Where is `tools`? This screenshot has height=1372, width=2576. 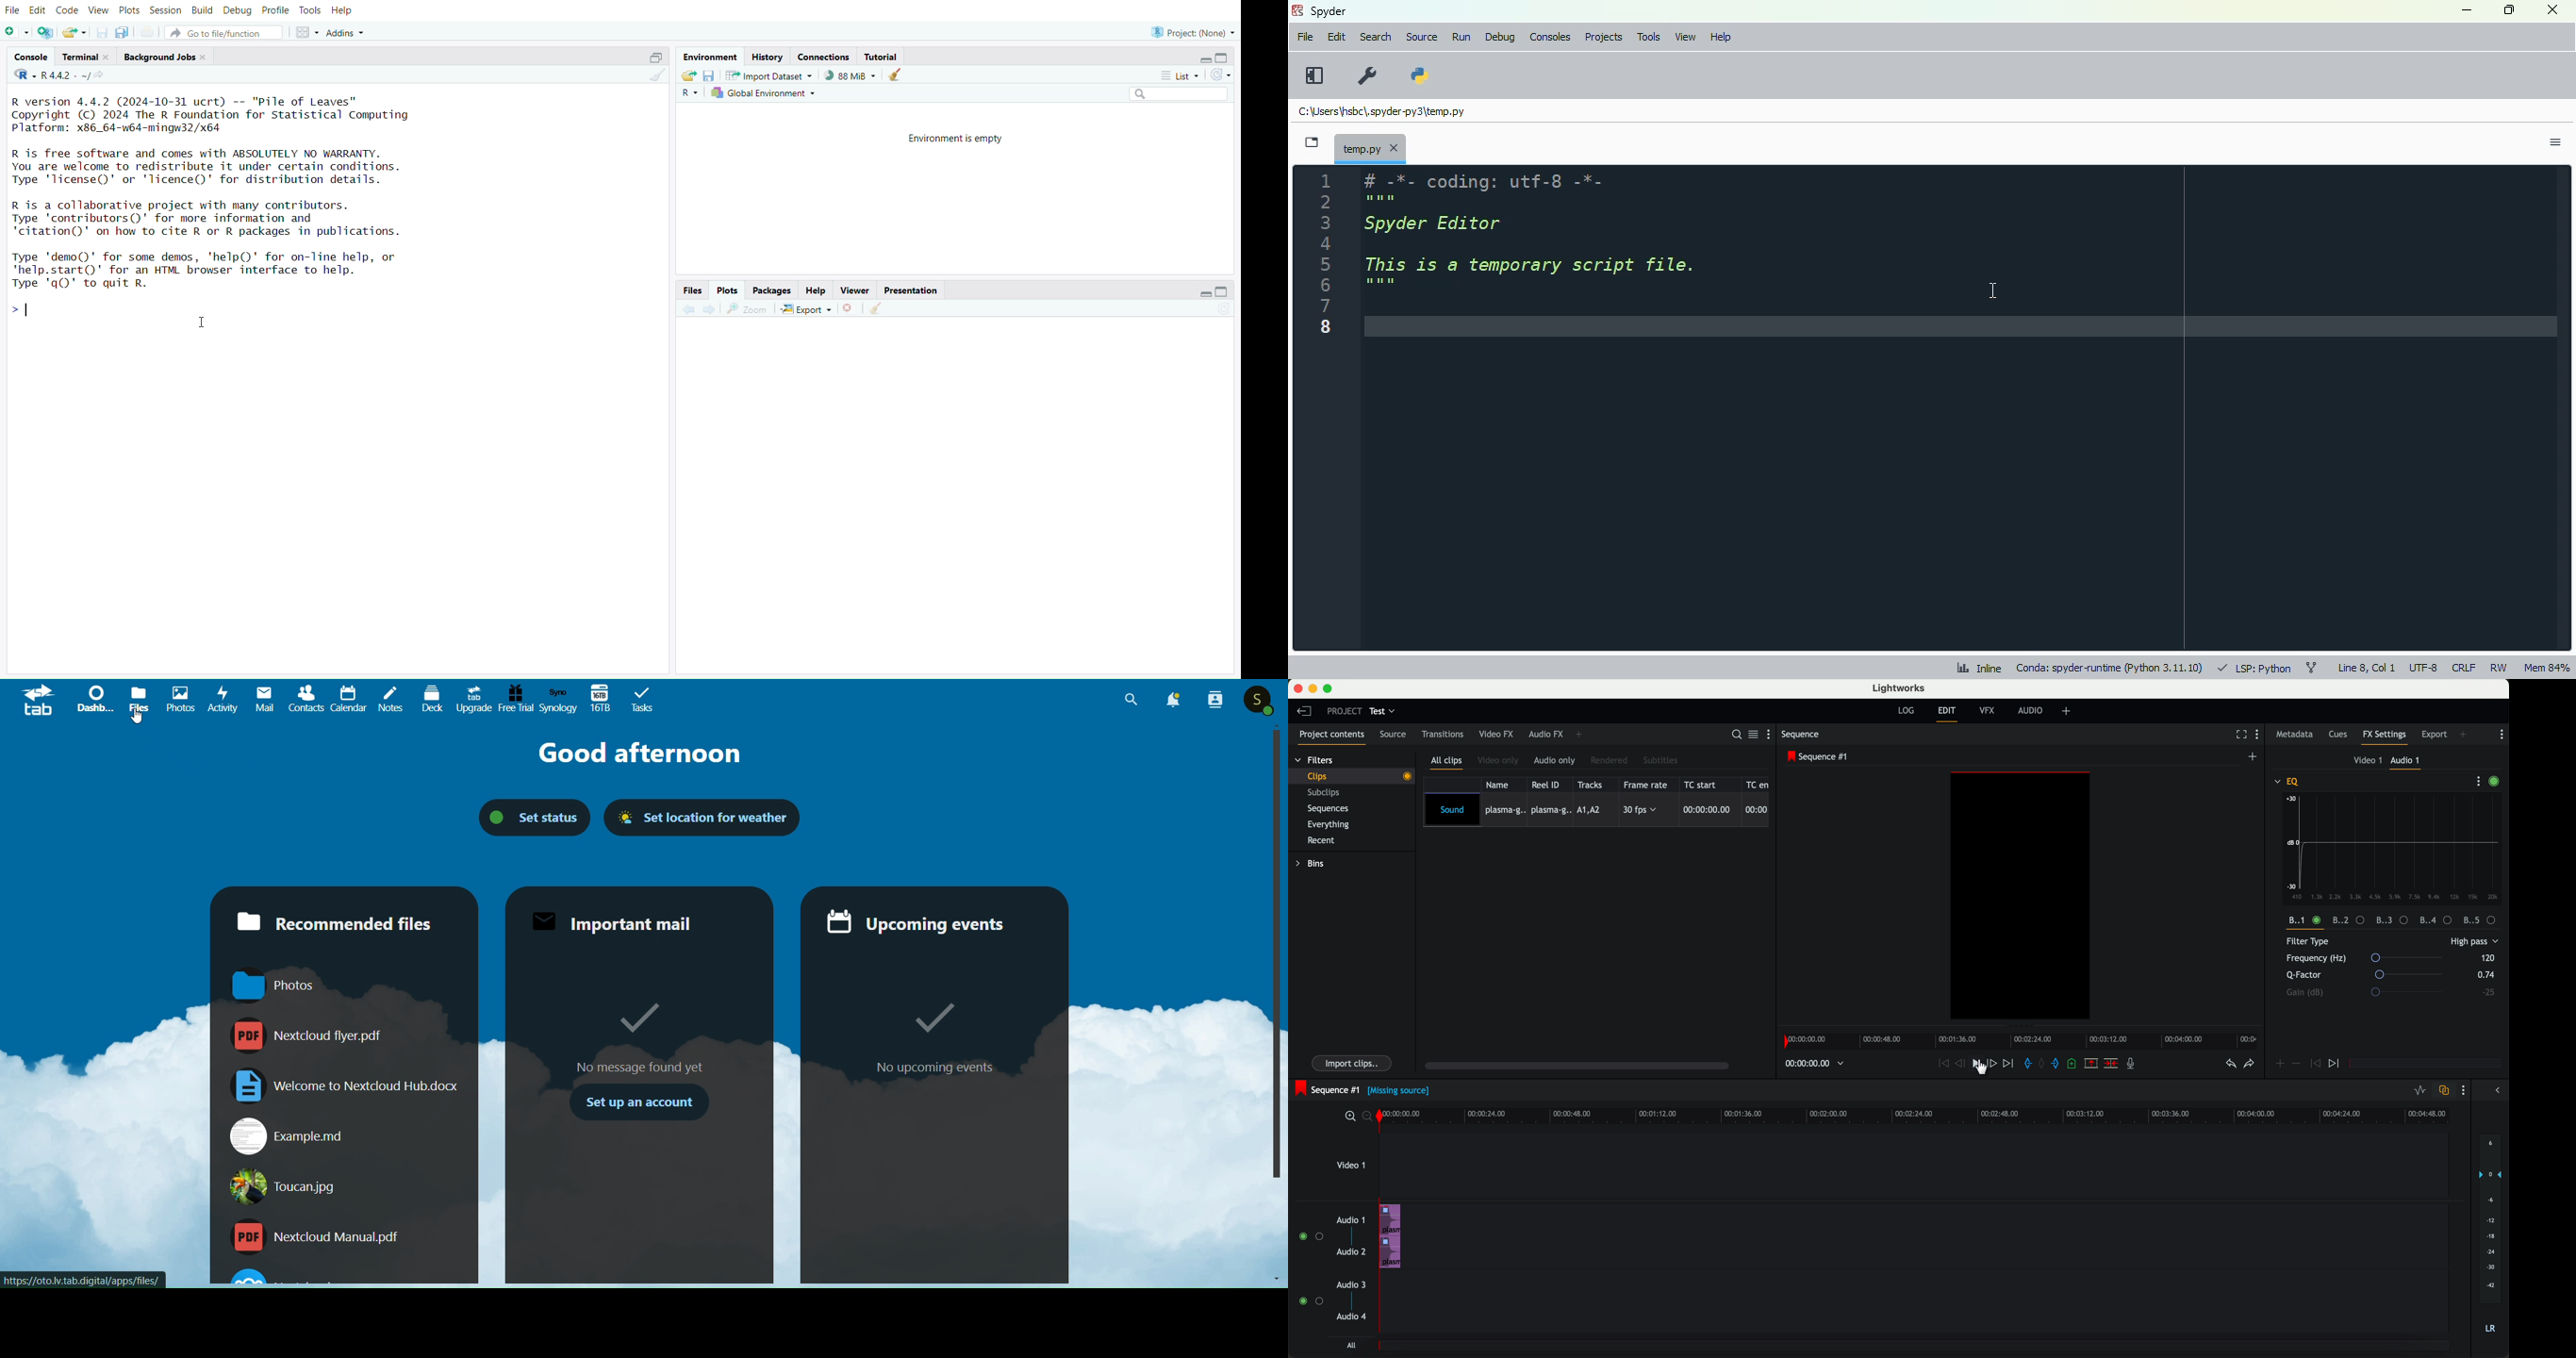
tools is located at coordinates (310, 10).